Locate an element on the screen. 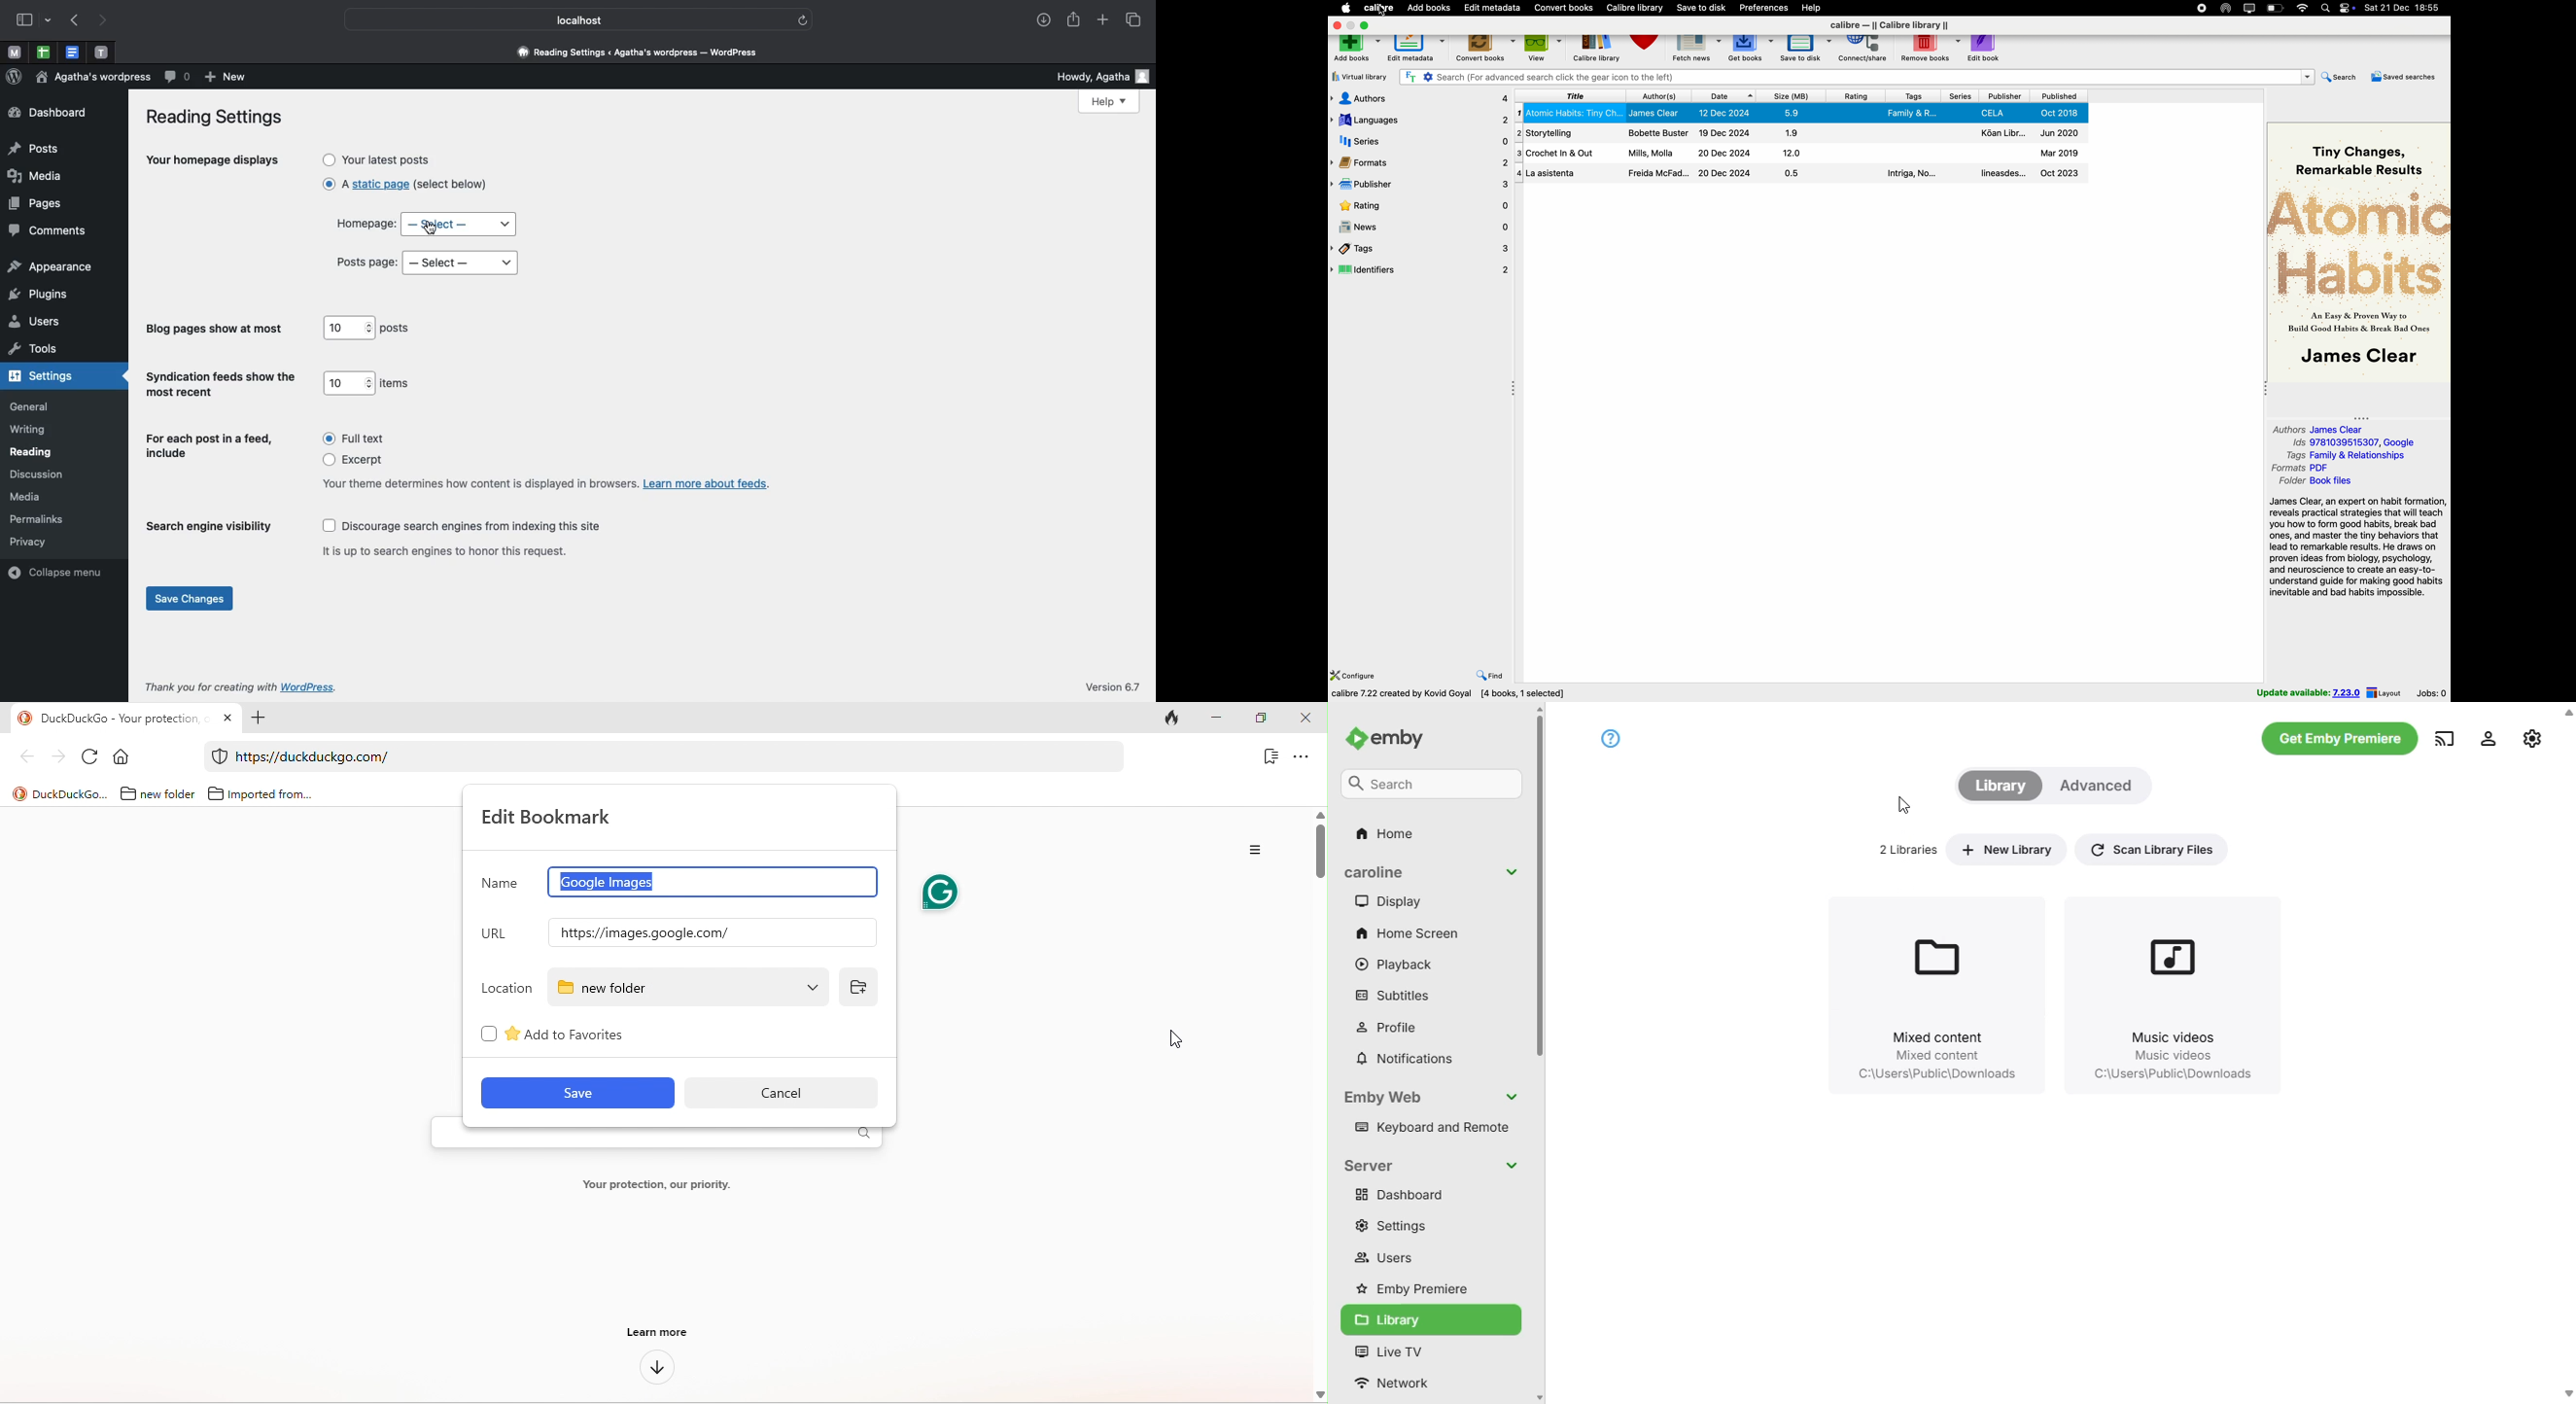  comments is located at coordinates (47, 231).